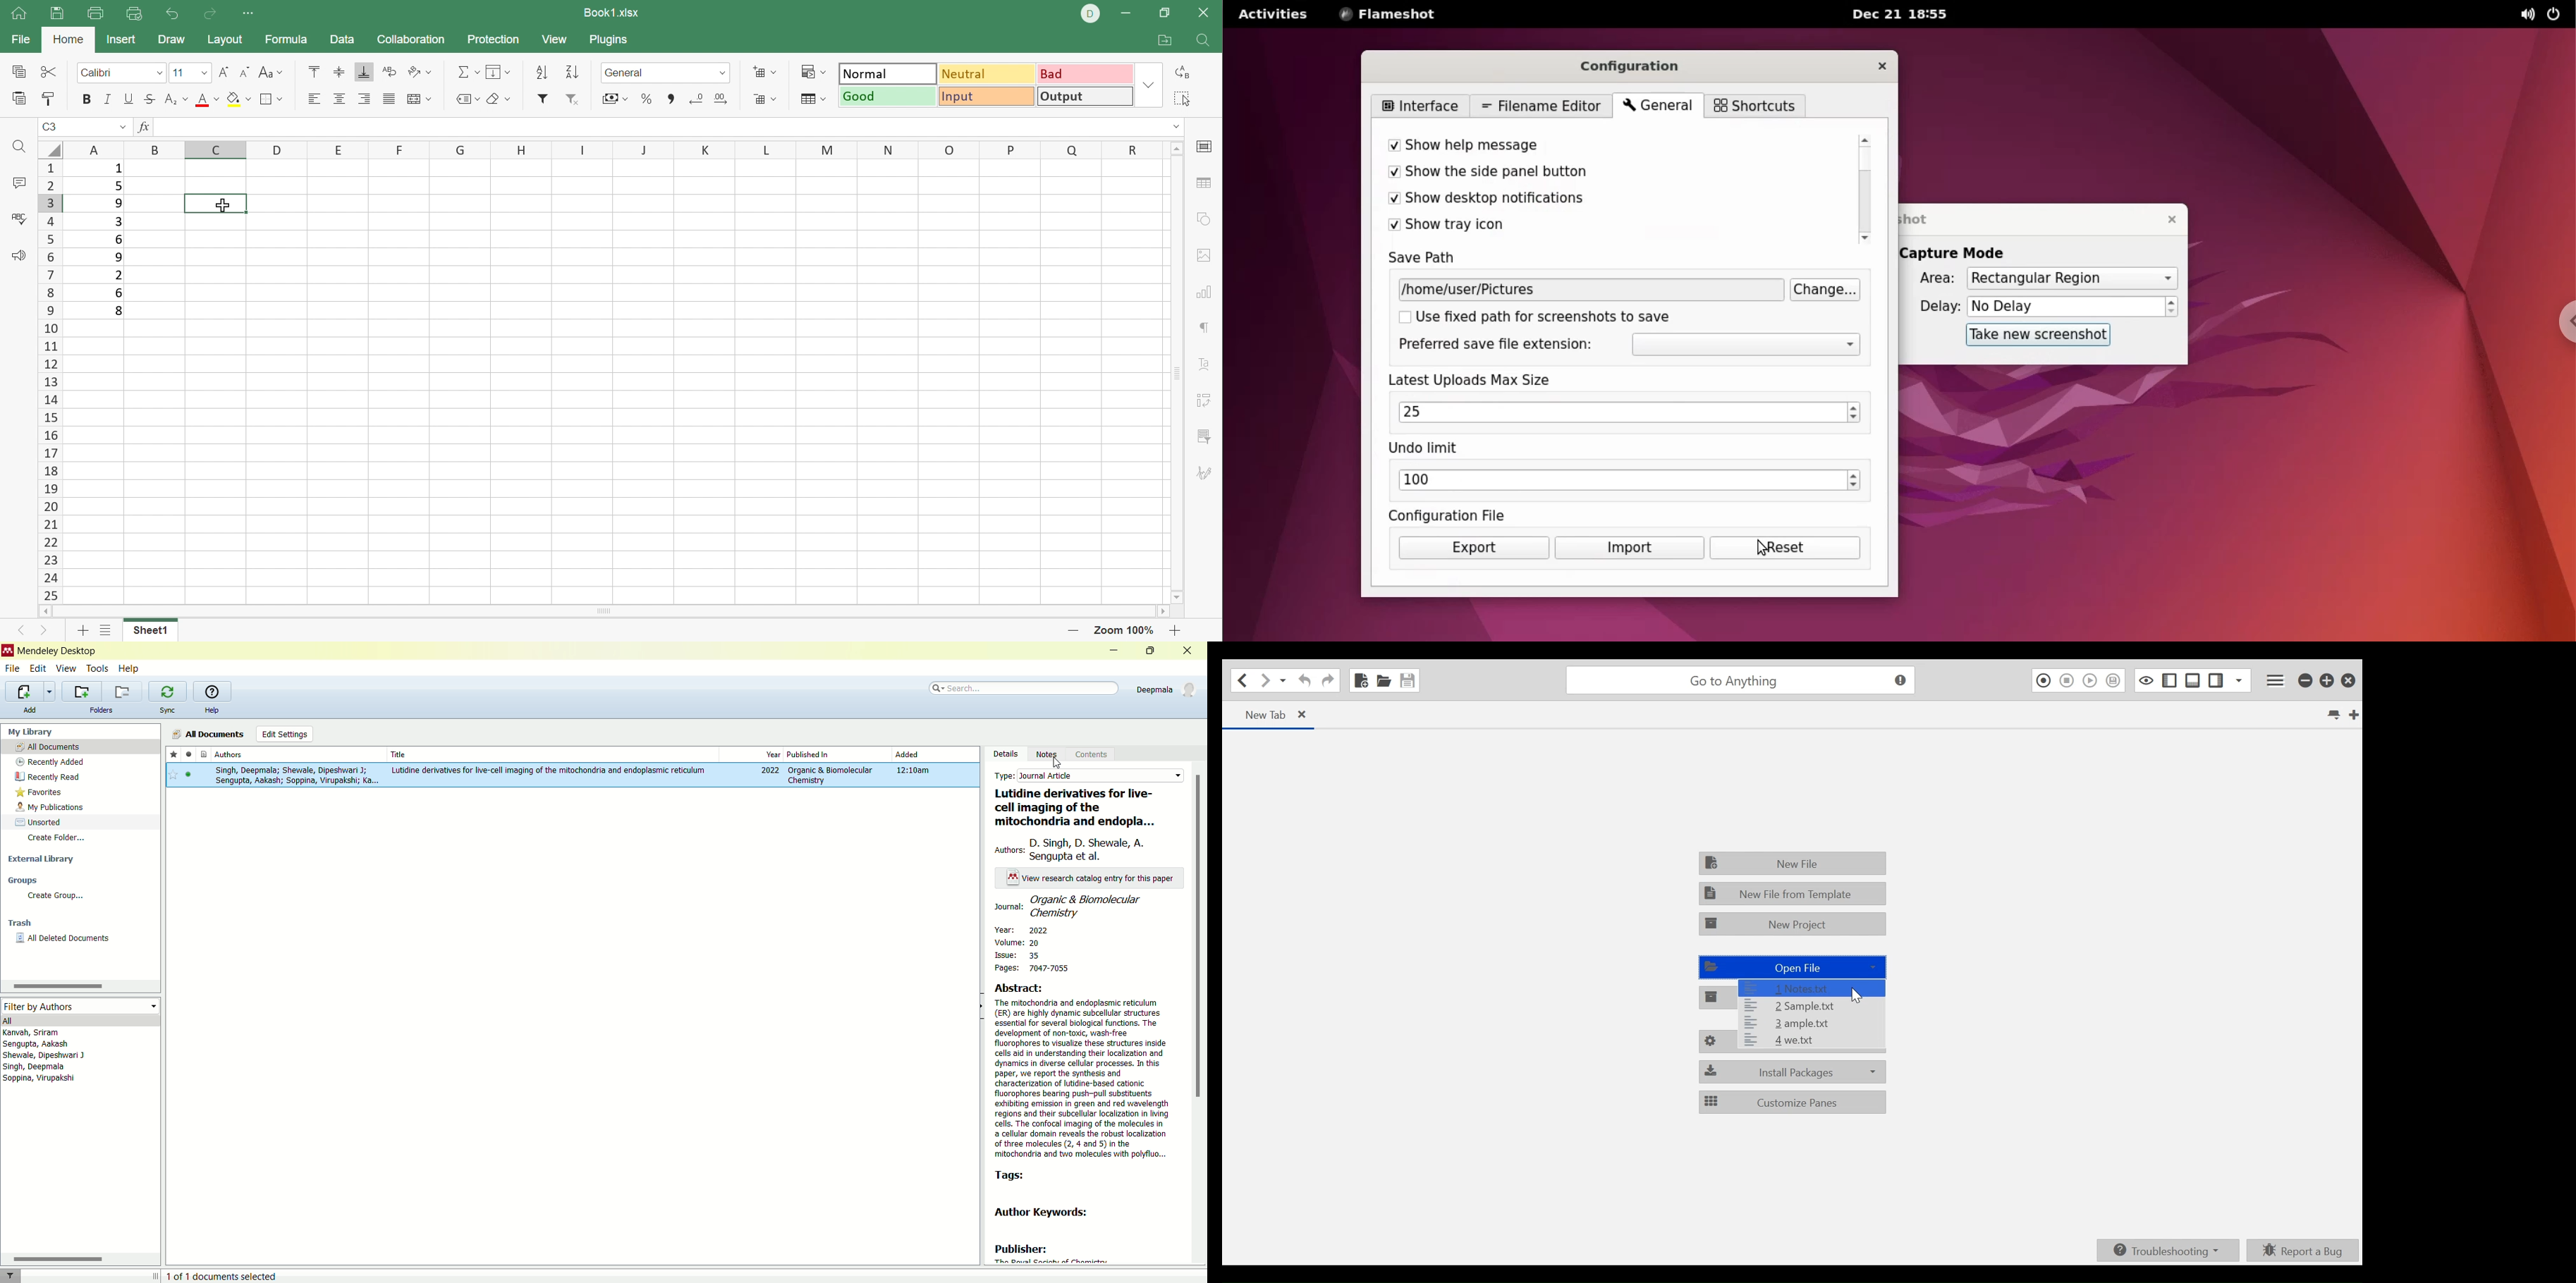 Image resolution: width=2576 pixels, height=1288 pixels. I want to click on Shewale, Dipeshwari J, so click(54, 1056).